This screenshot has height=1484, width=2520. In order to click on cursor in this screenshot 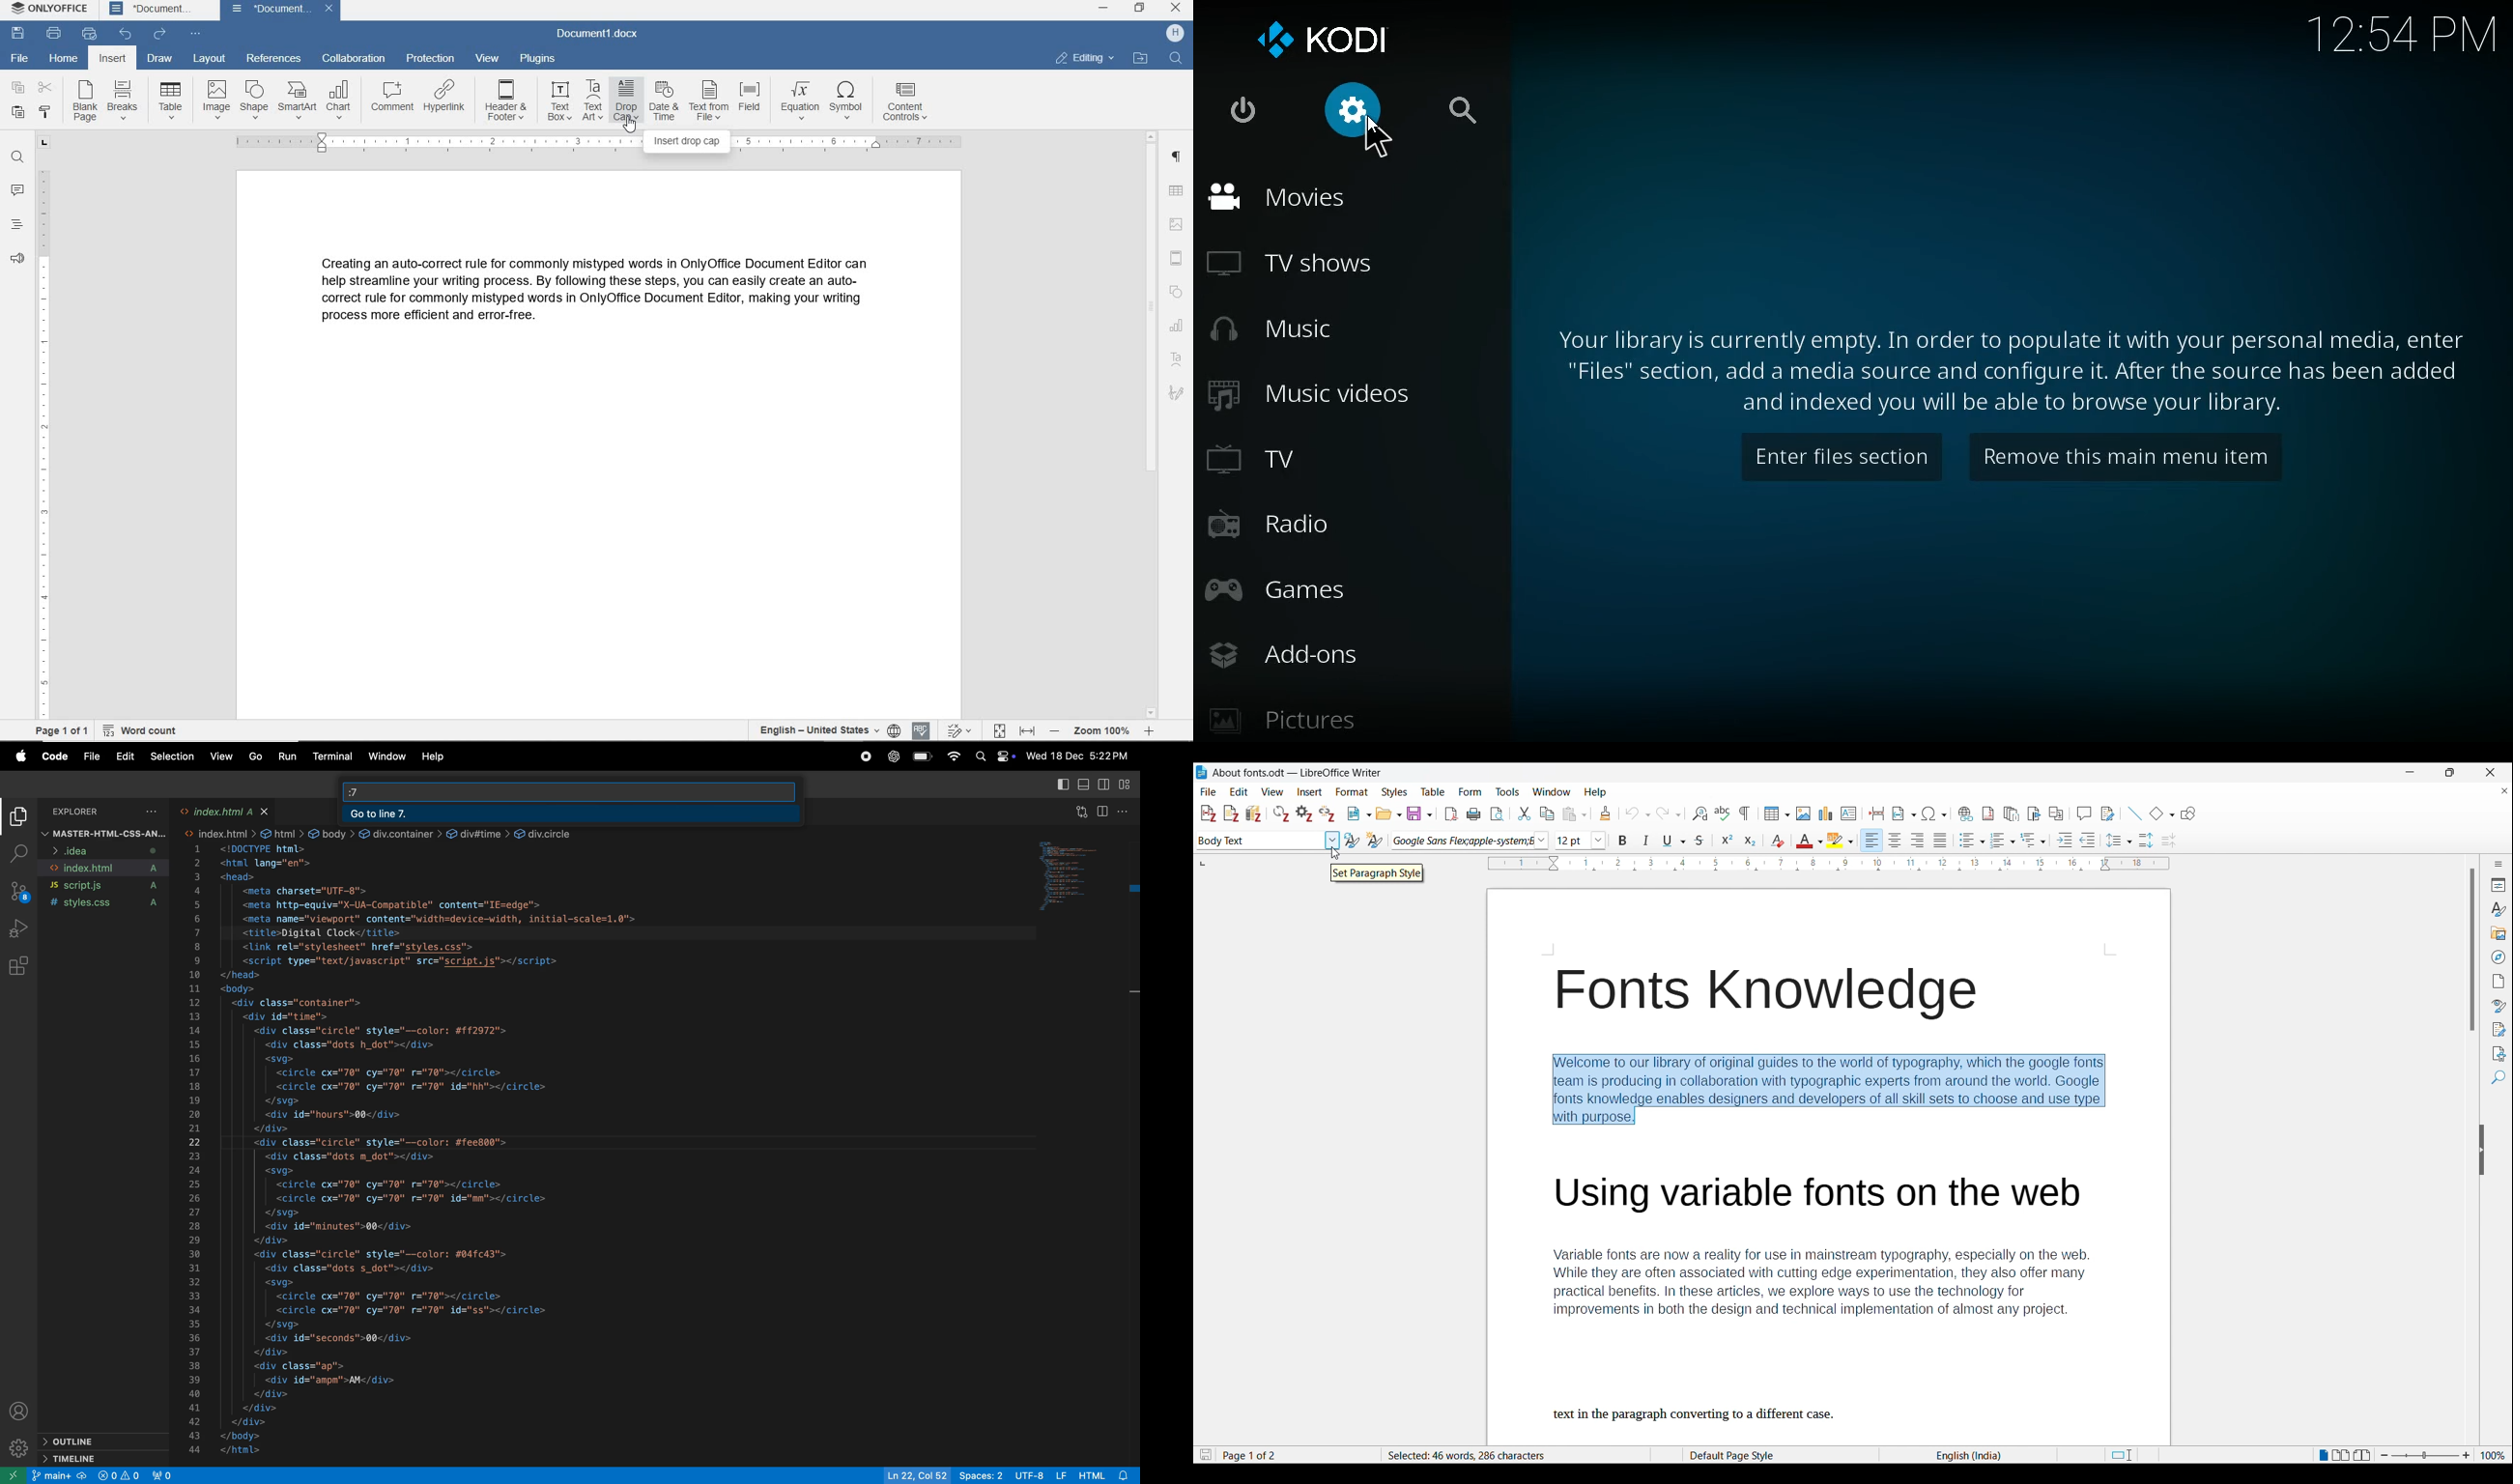, I will do `click(1376, 138)`.